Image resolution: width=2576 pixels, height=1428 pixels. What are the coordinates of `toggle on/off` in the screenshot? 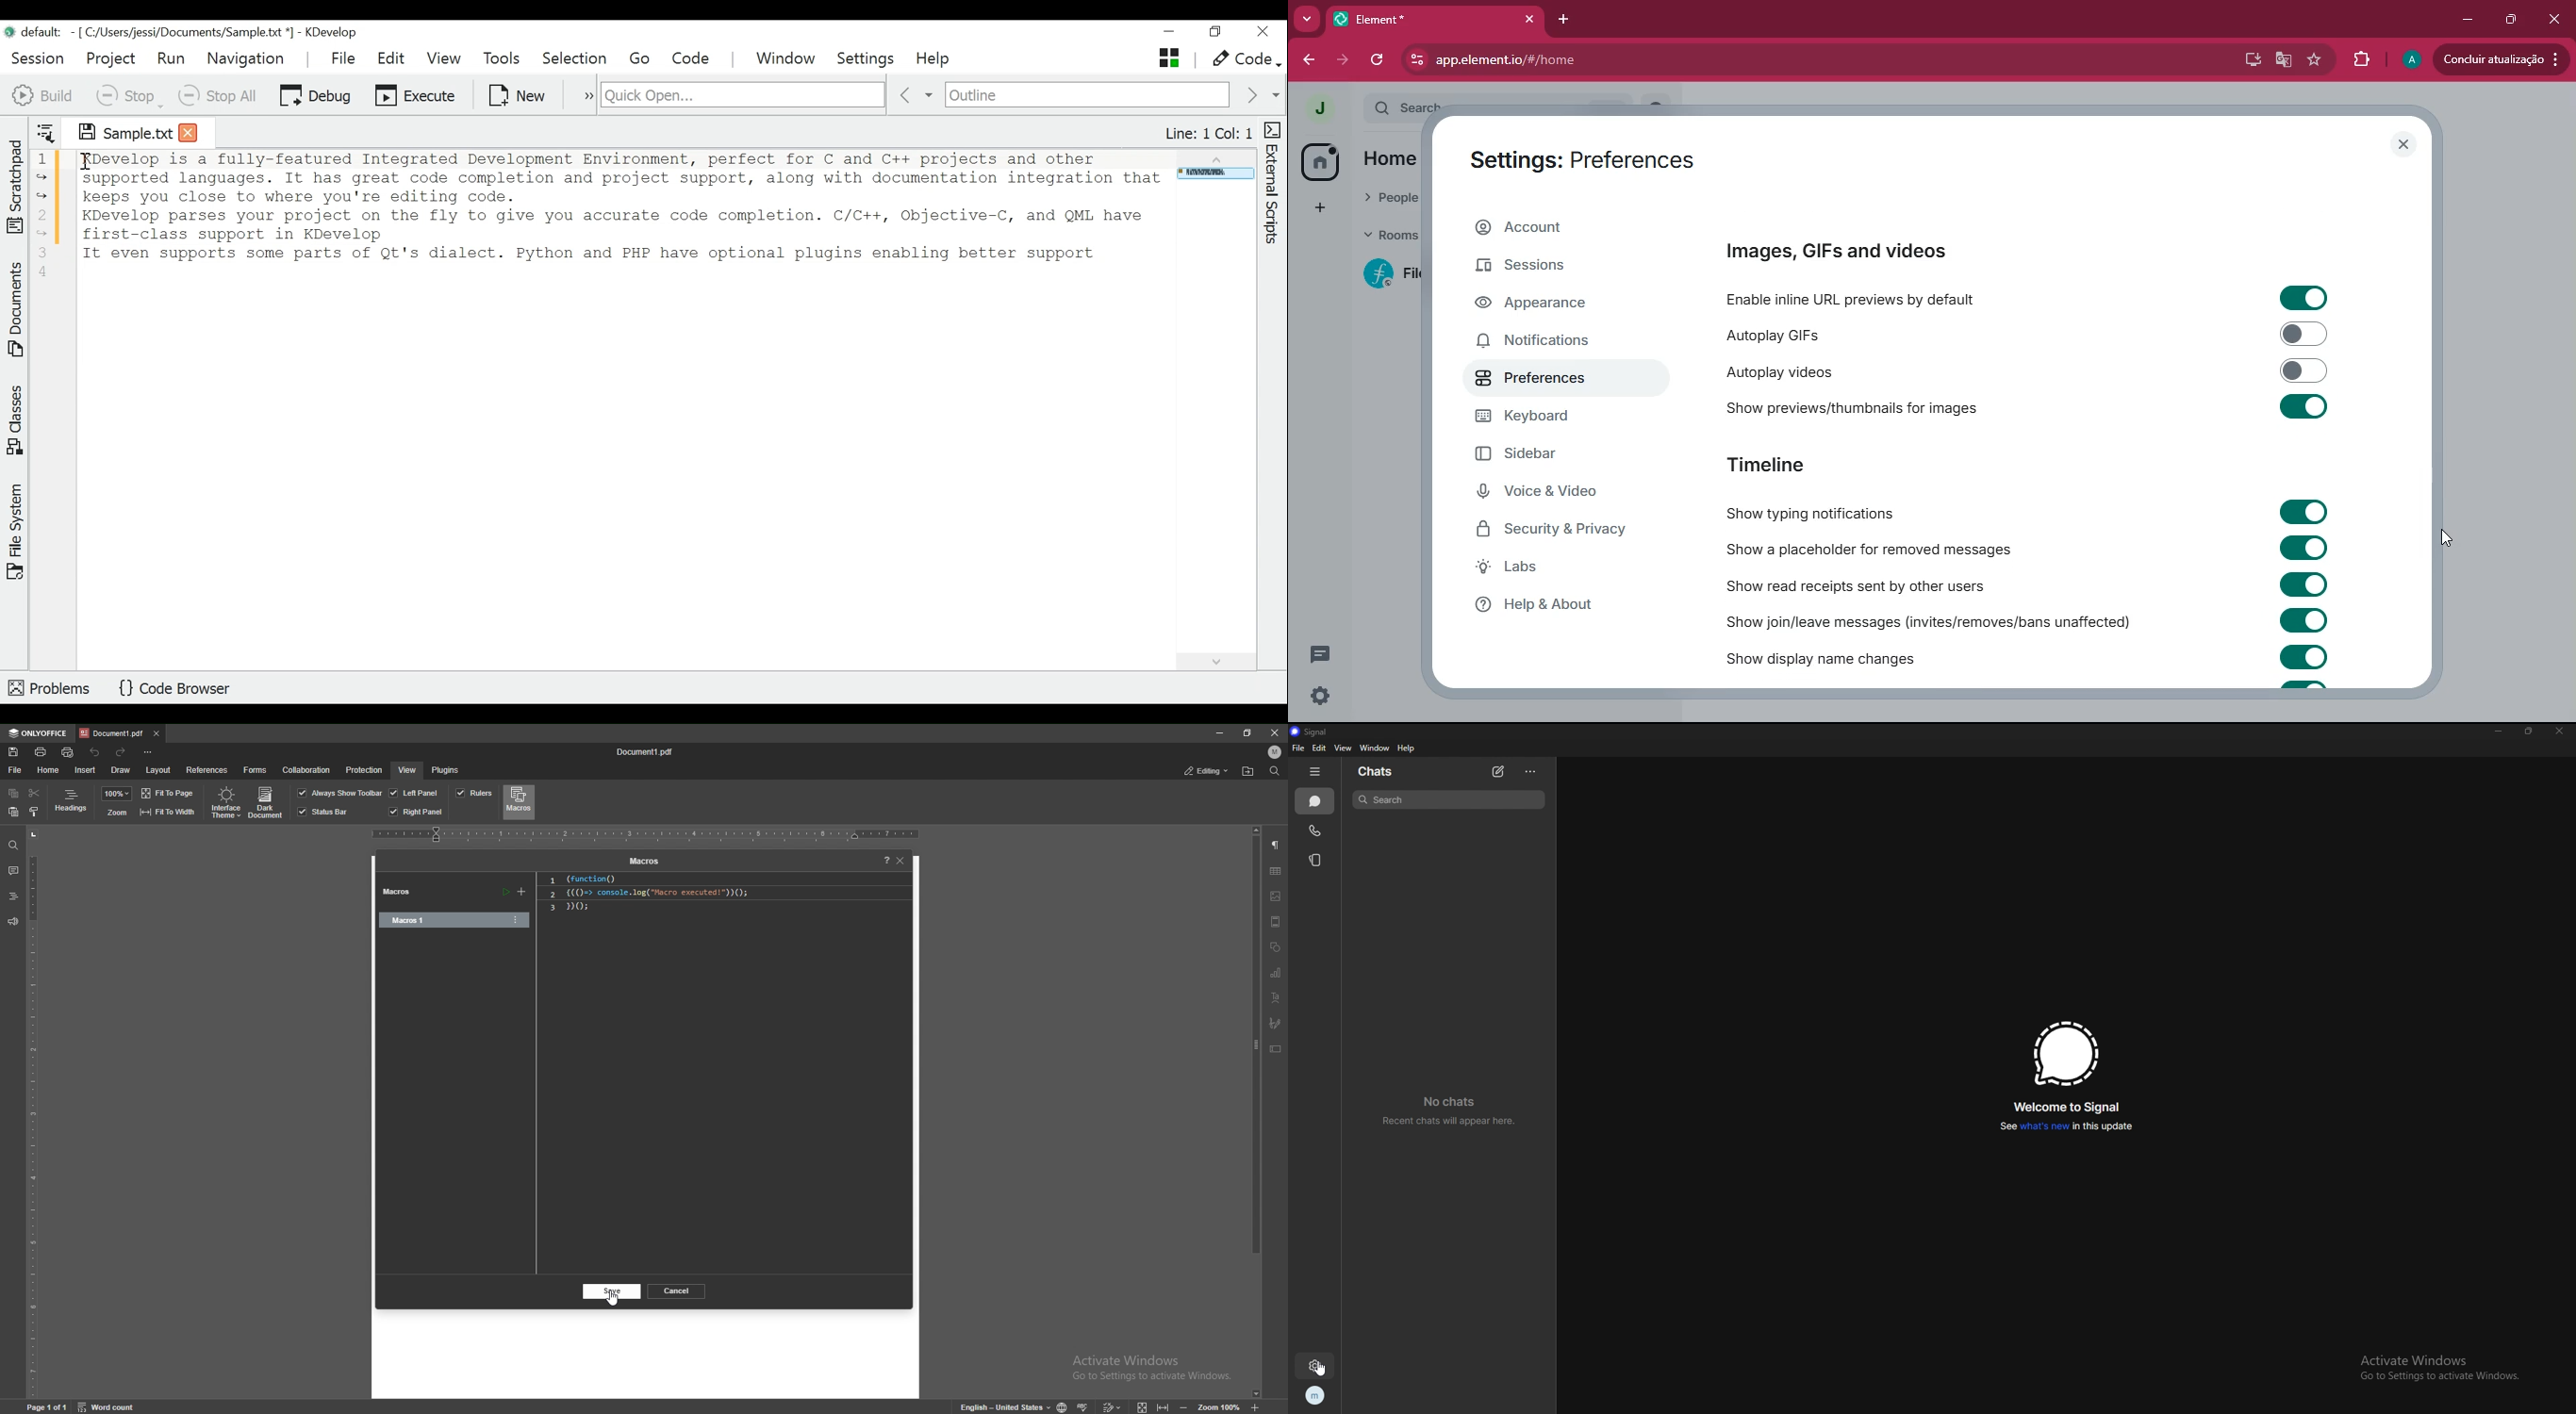 It's located at (2304, 620).